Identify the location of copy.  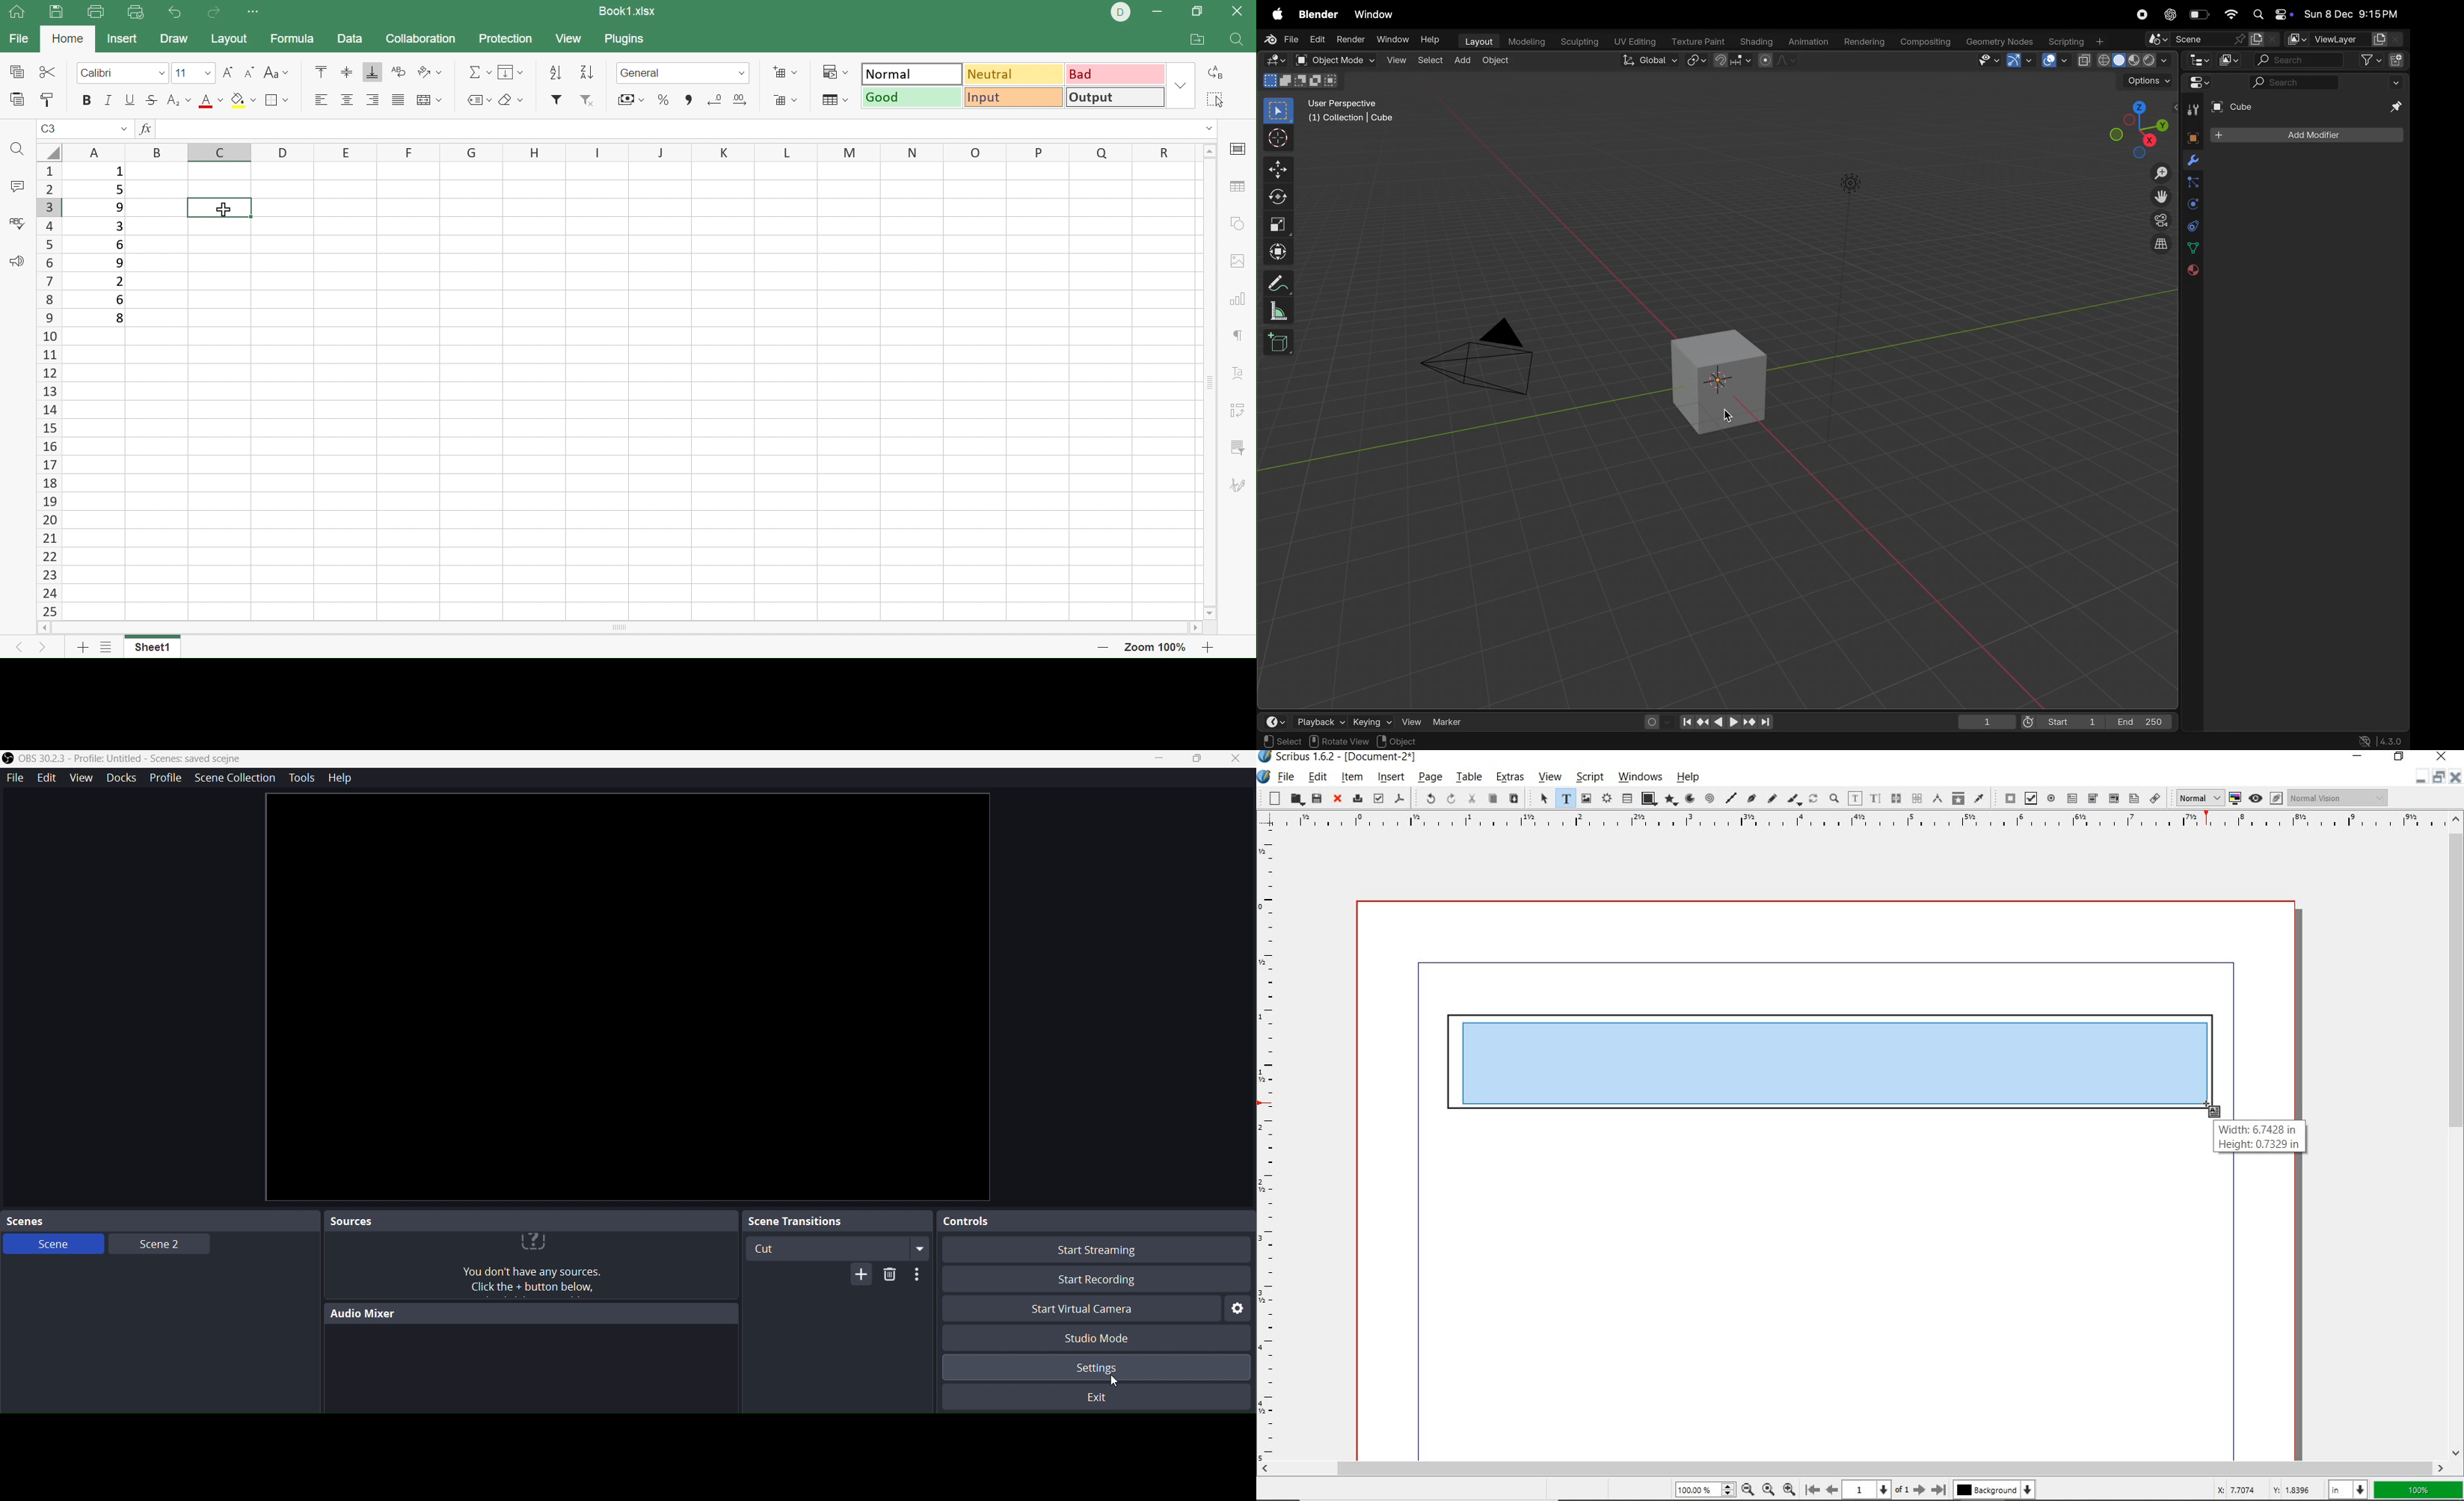
(2265, 39).